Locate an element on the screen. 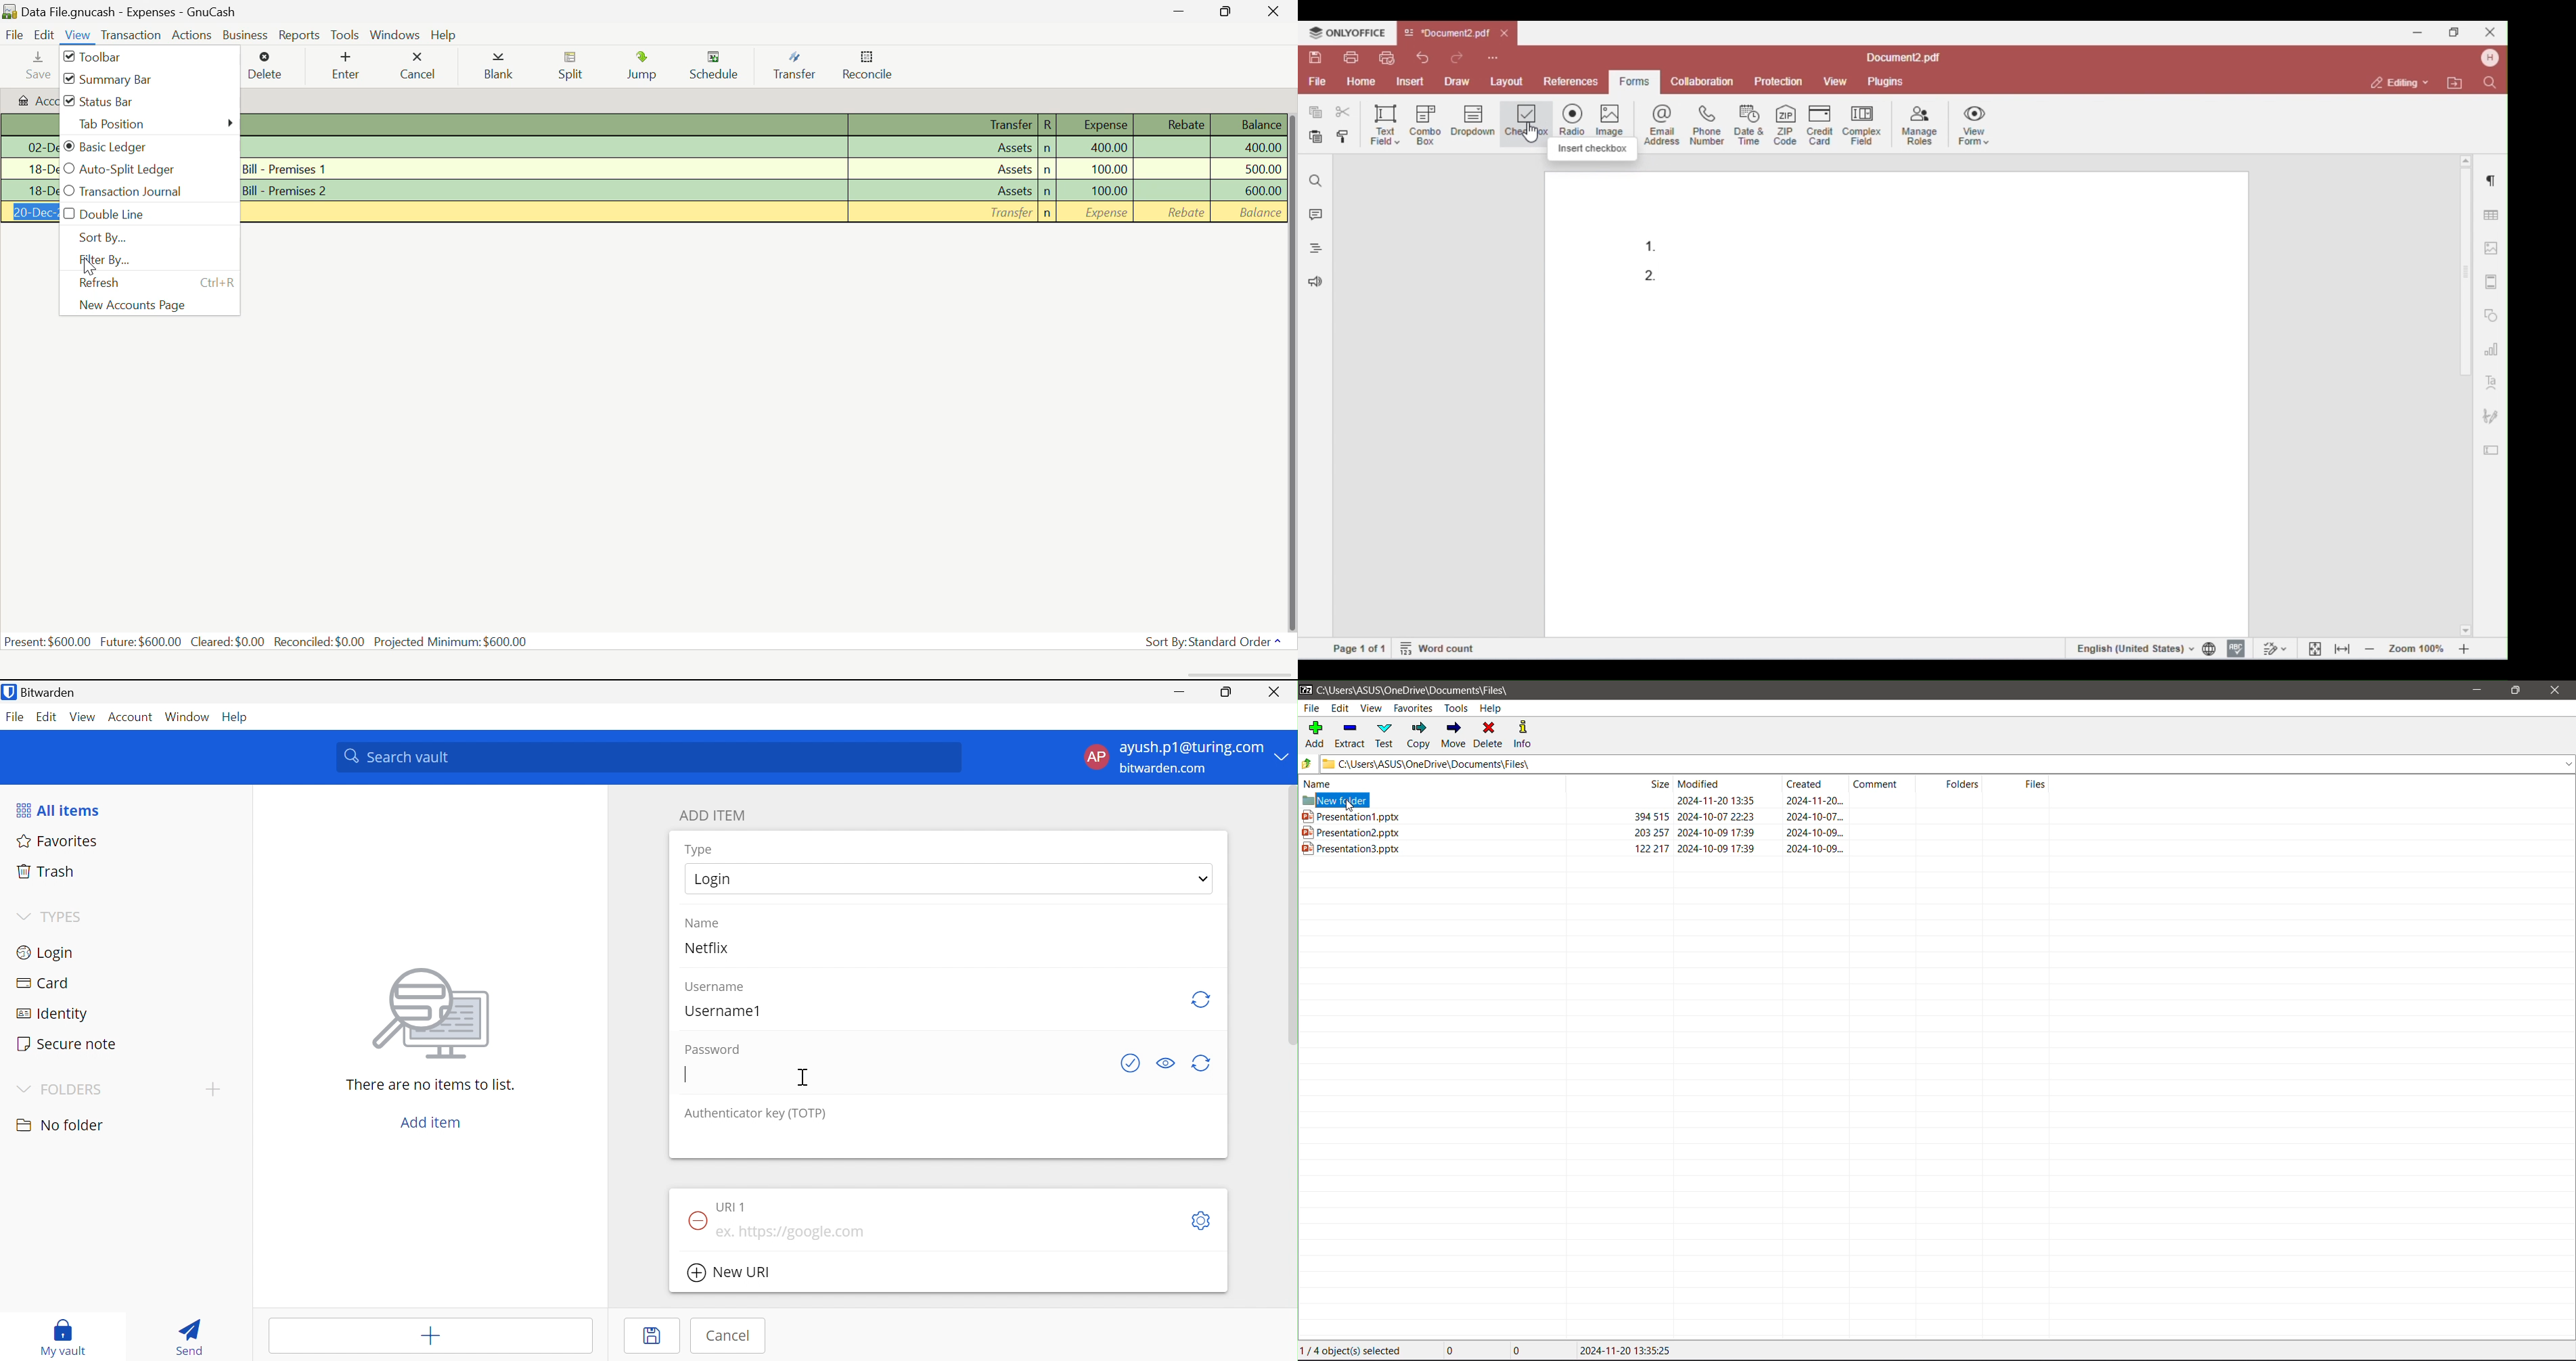  Refresh is located at coordinates (149, 282).